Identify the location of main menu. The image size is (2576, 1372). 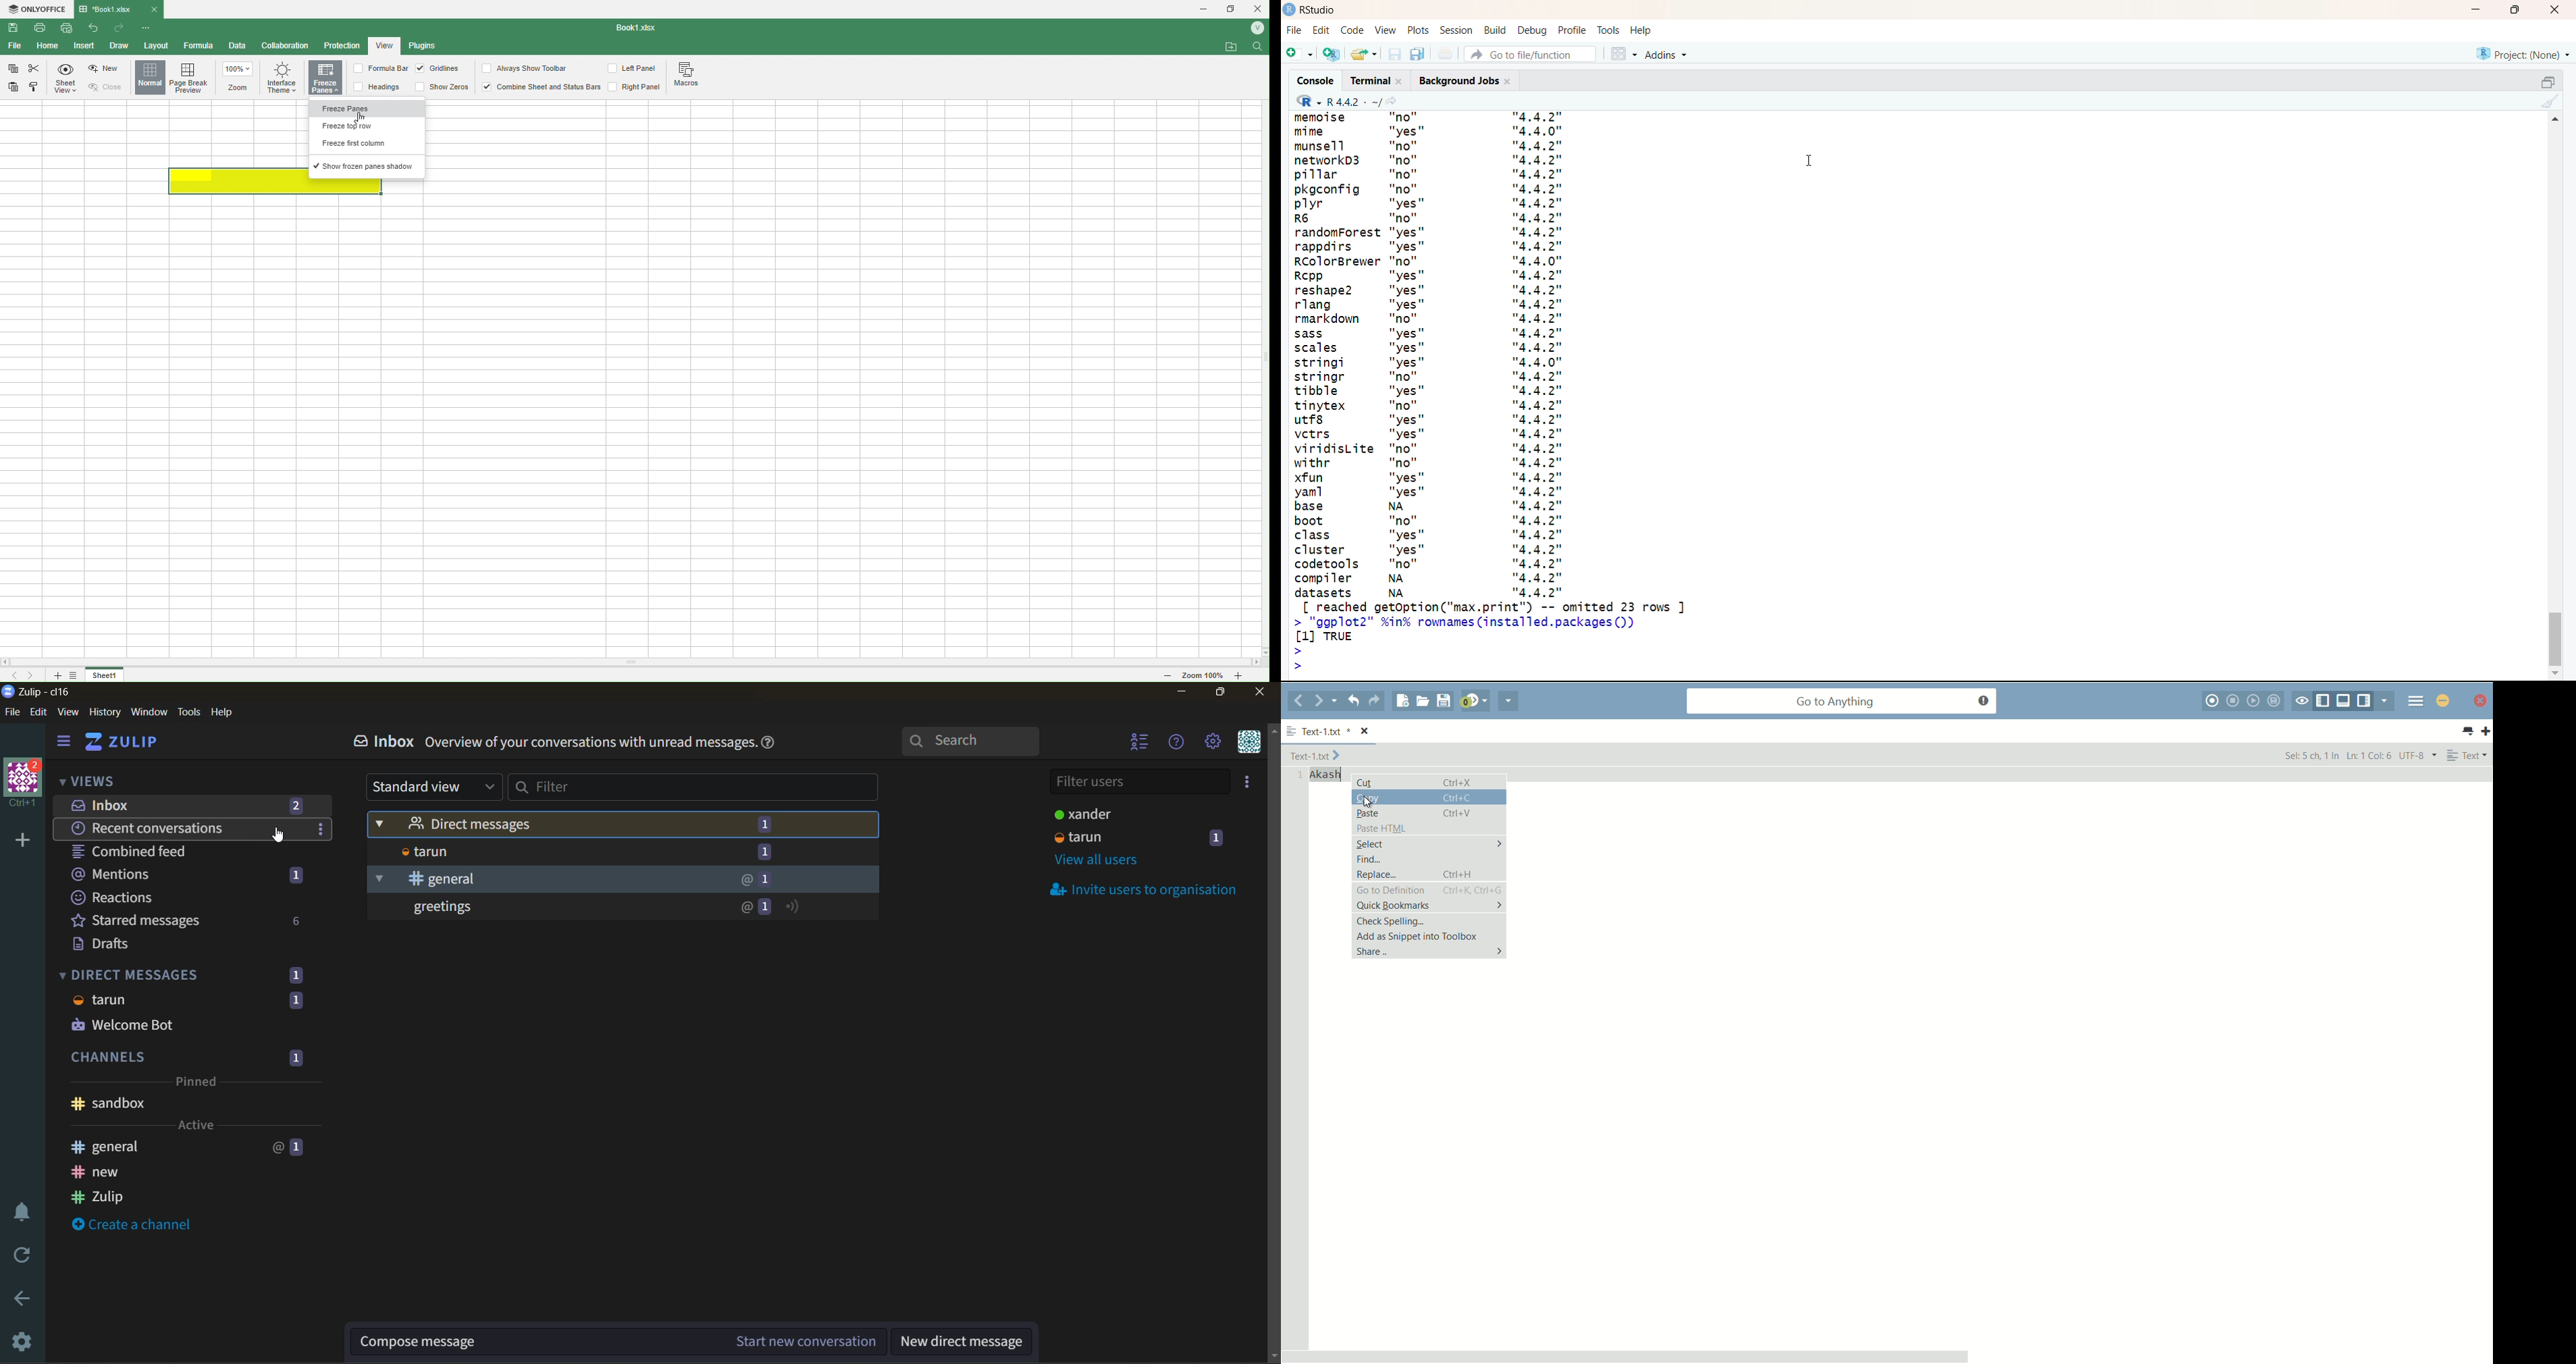
(1218, 743).